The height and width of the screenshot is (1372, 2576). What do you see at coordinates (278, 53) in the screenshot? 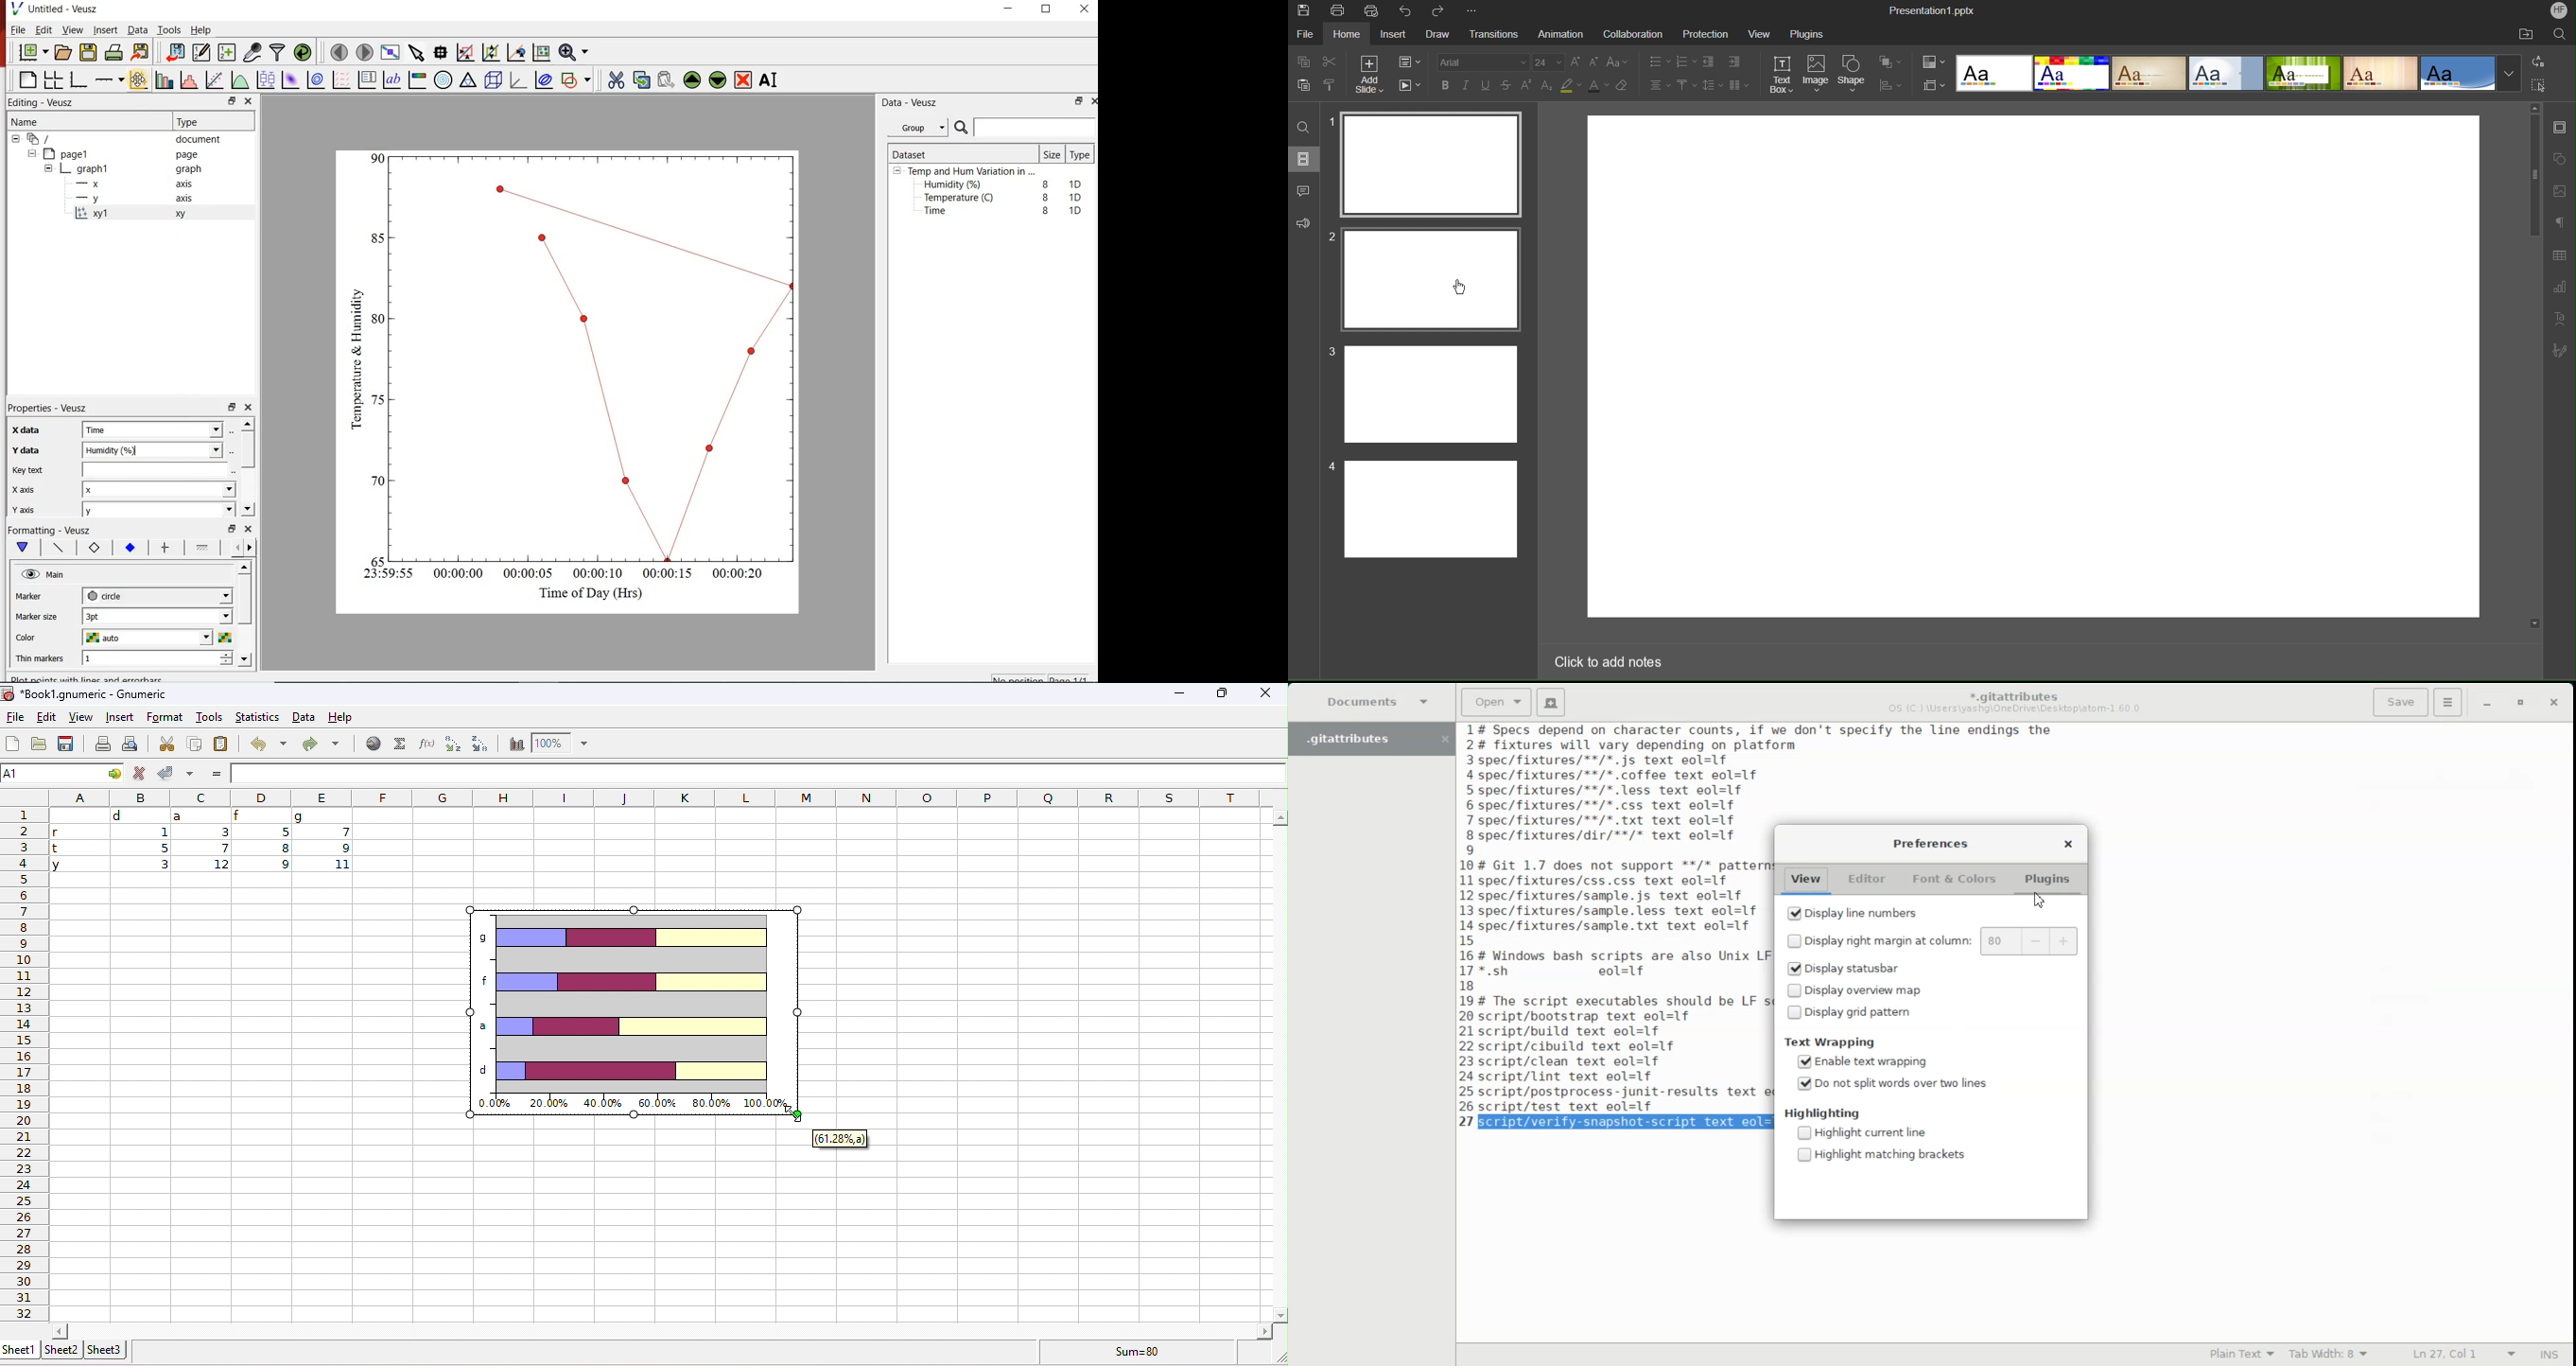
I see `filter data` at bounding box center [278, 53].